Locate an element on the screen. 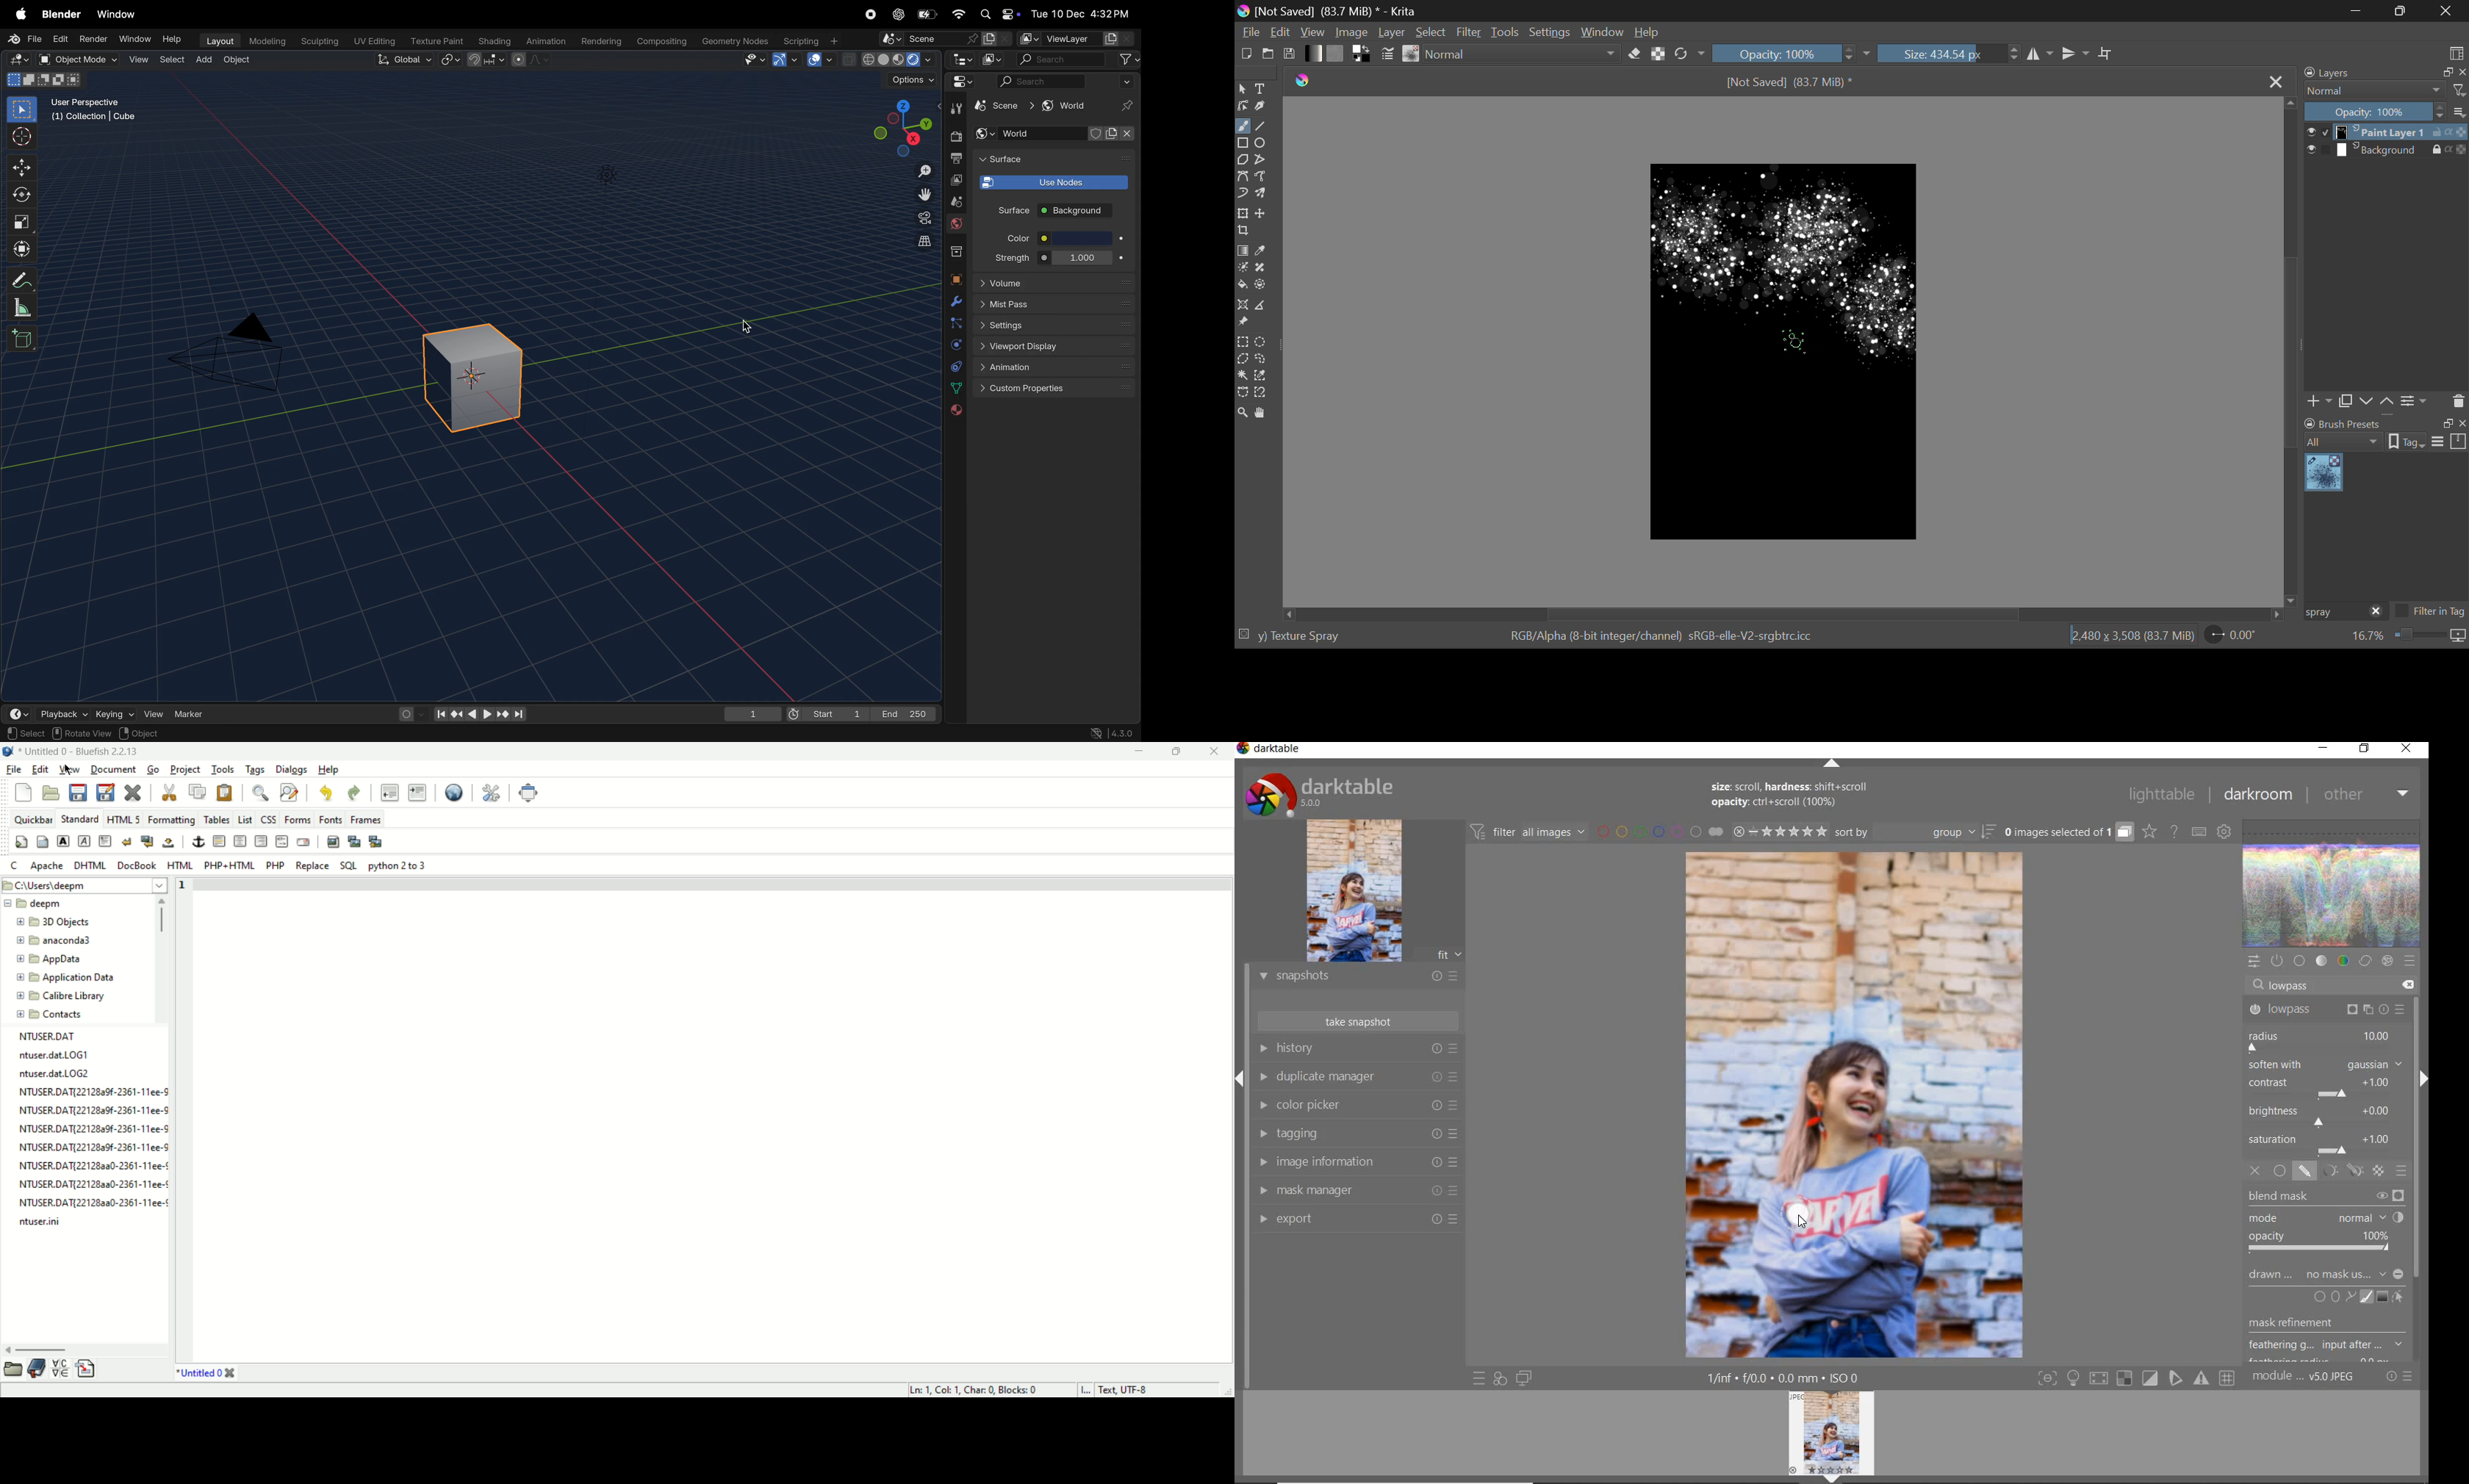 This screenshot has height=1484, width=2492. Reference Images is located at coordinates (1242, 322).